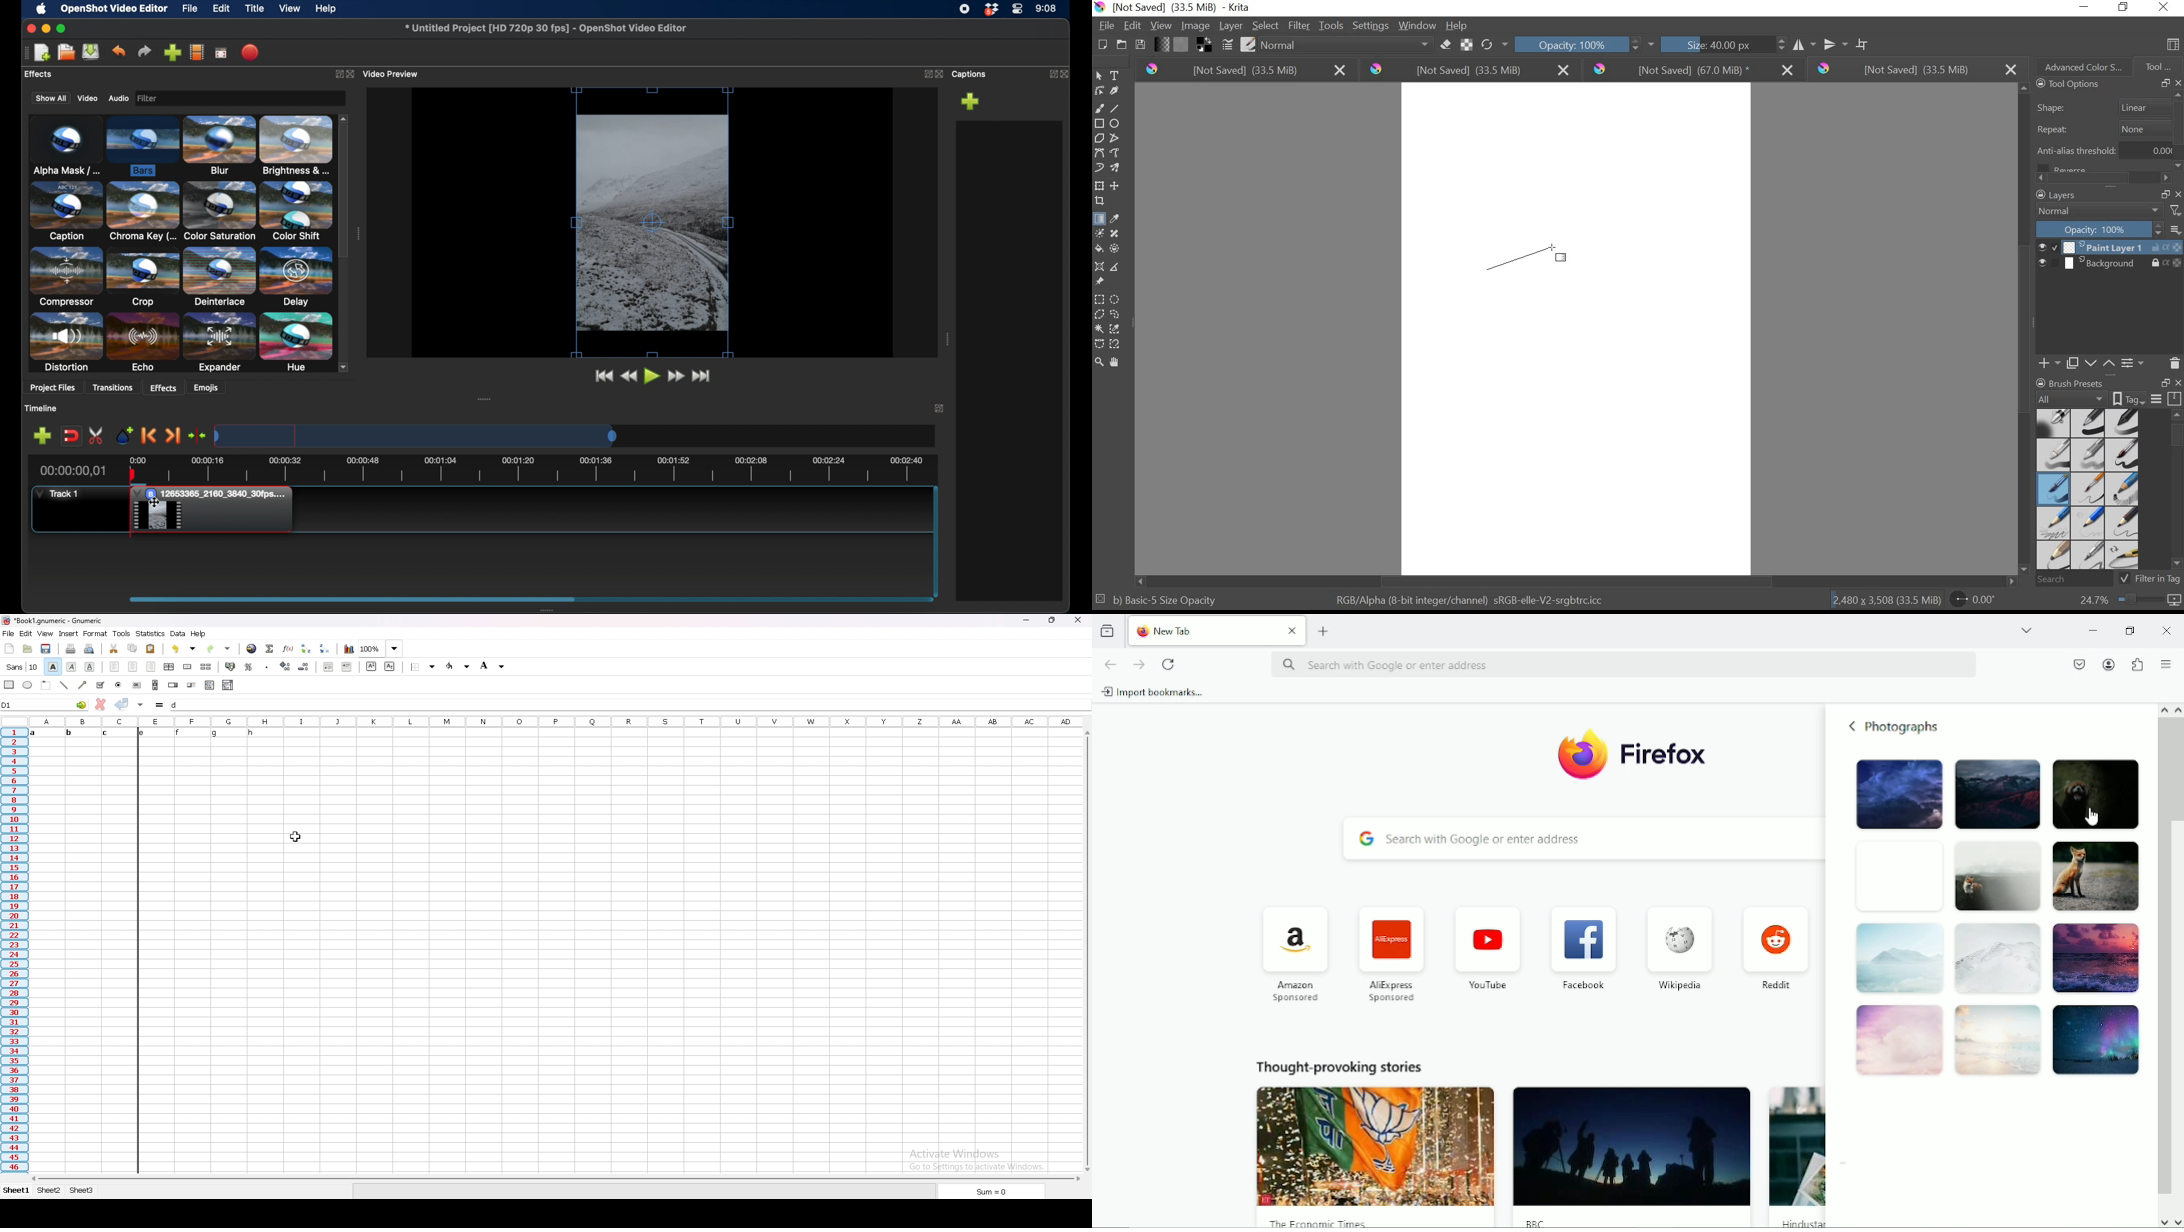 This screenshot has width=2184, height=1232. I want to click on expander, so click(218, 343).